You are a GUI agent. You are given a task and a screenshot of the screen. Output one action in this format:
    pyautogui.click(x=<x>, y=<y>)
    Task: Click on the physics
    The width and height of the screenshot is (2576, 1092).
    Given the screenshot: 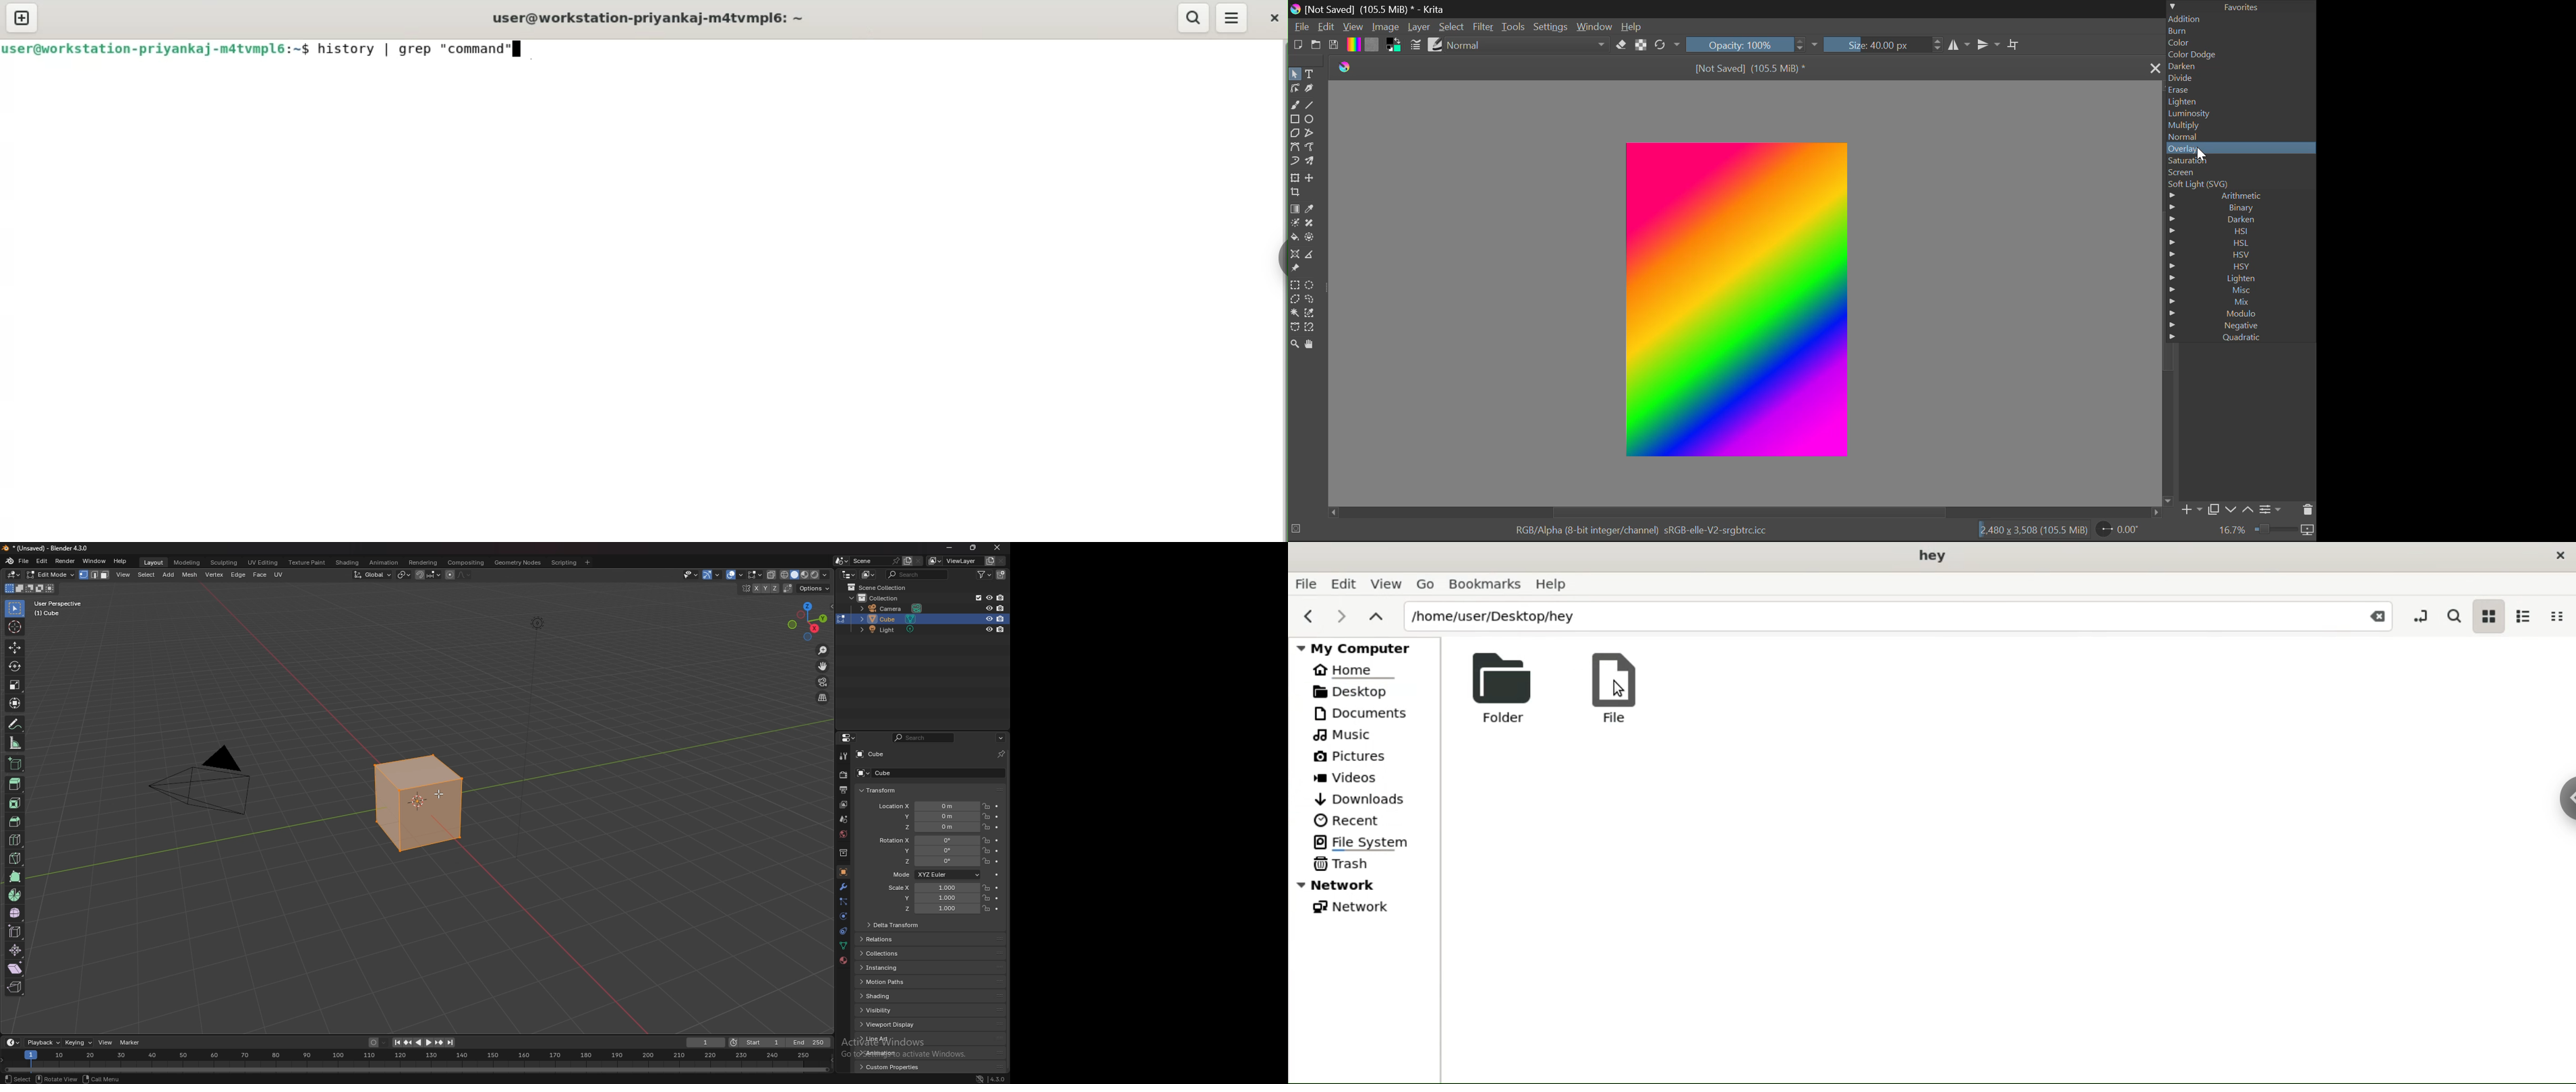 What is the action you would take?
    pyautogui.click(x=843, y=917)
    